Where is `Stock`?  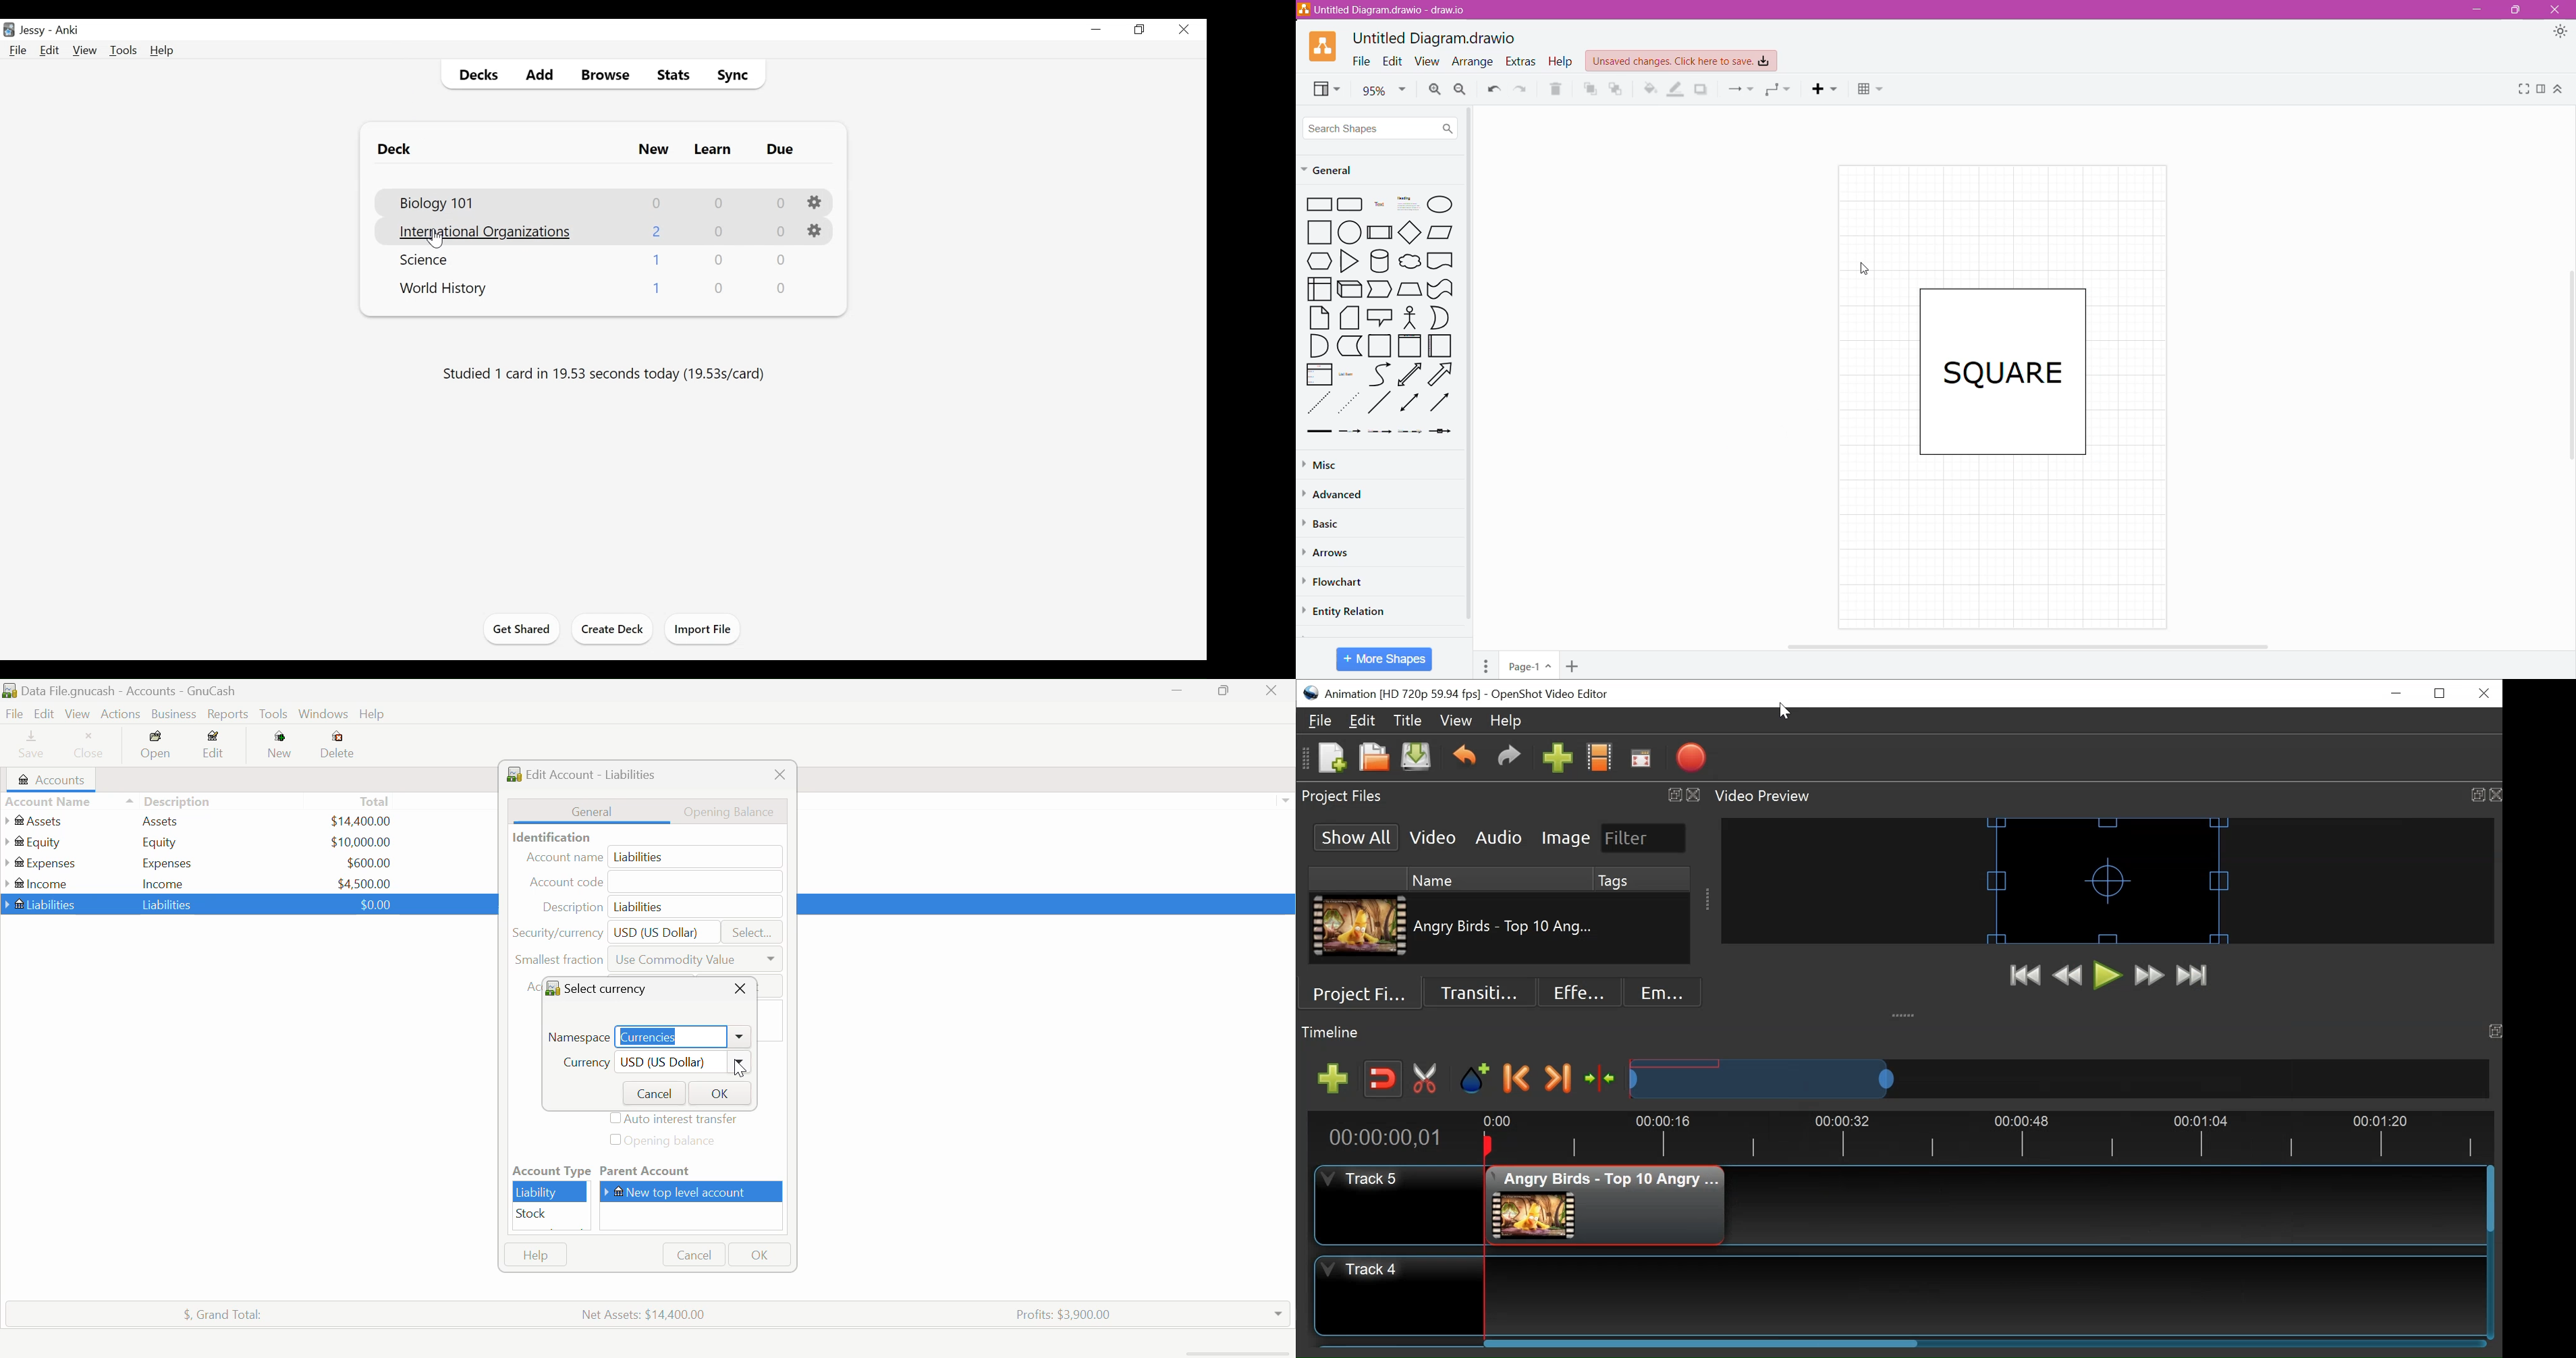
Stock is located at coordinates (551, 1214).